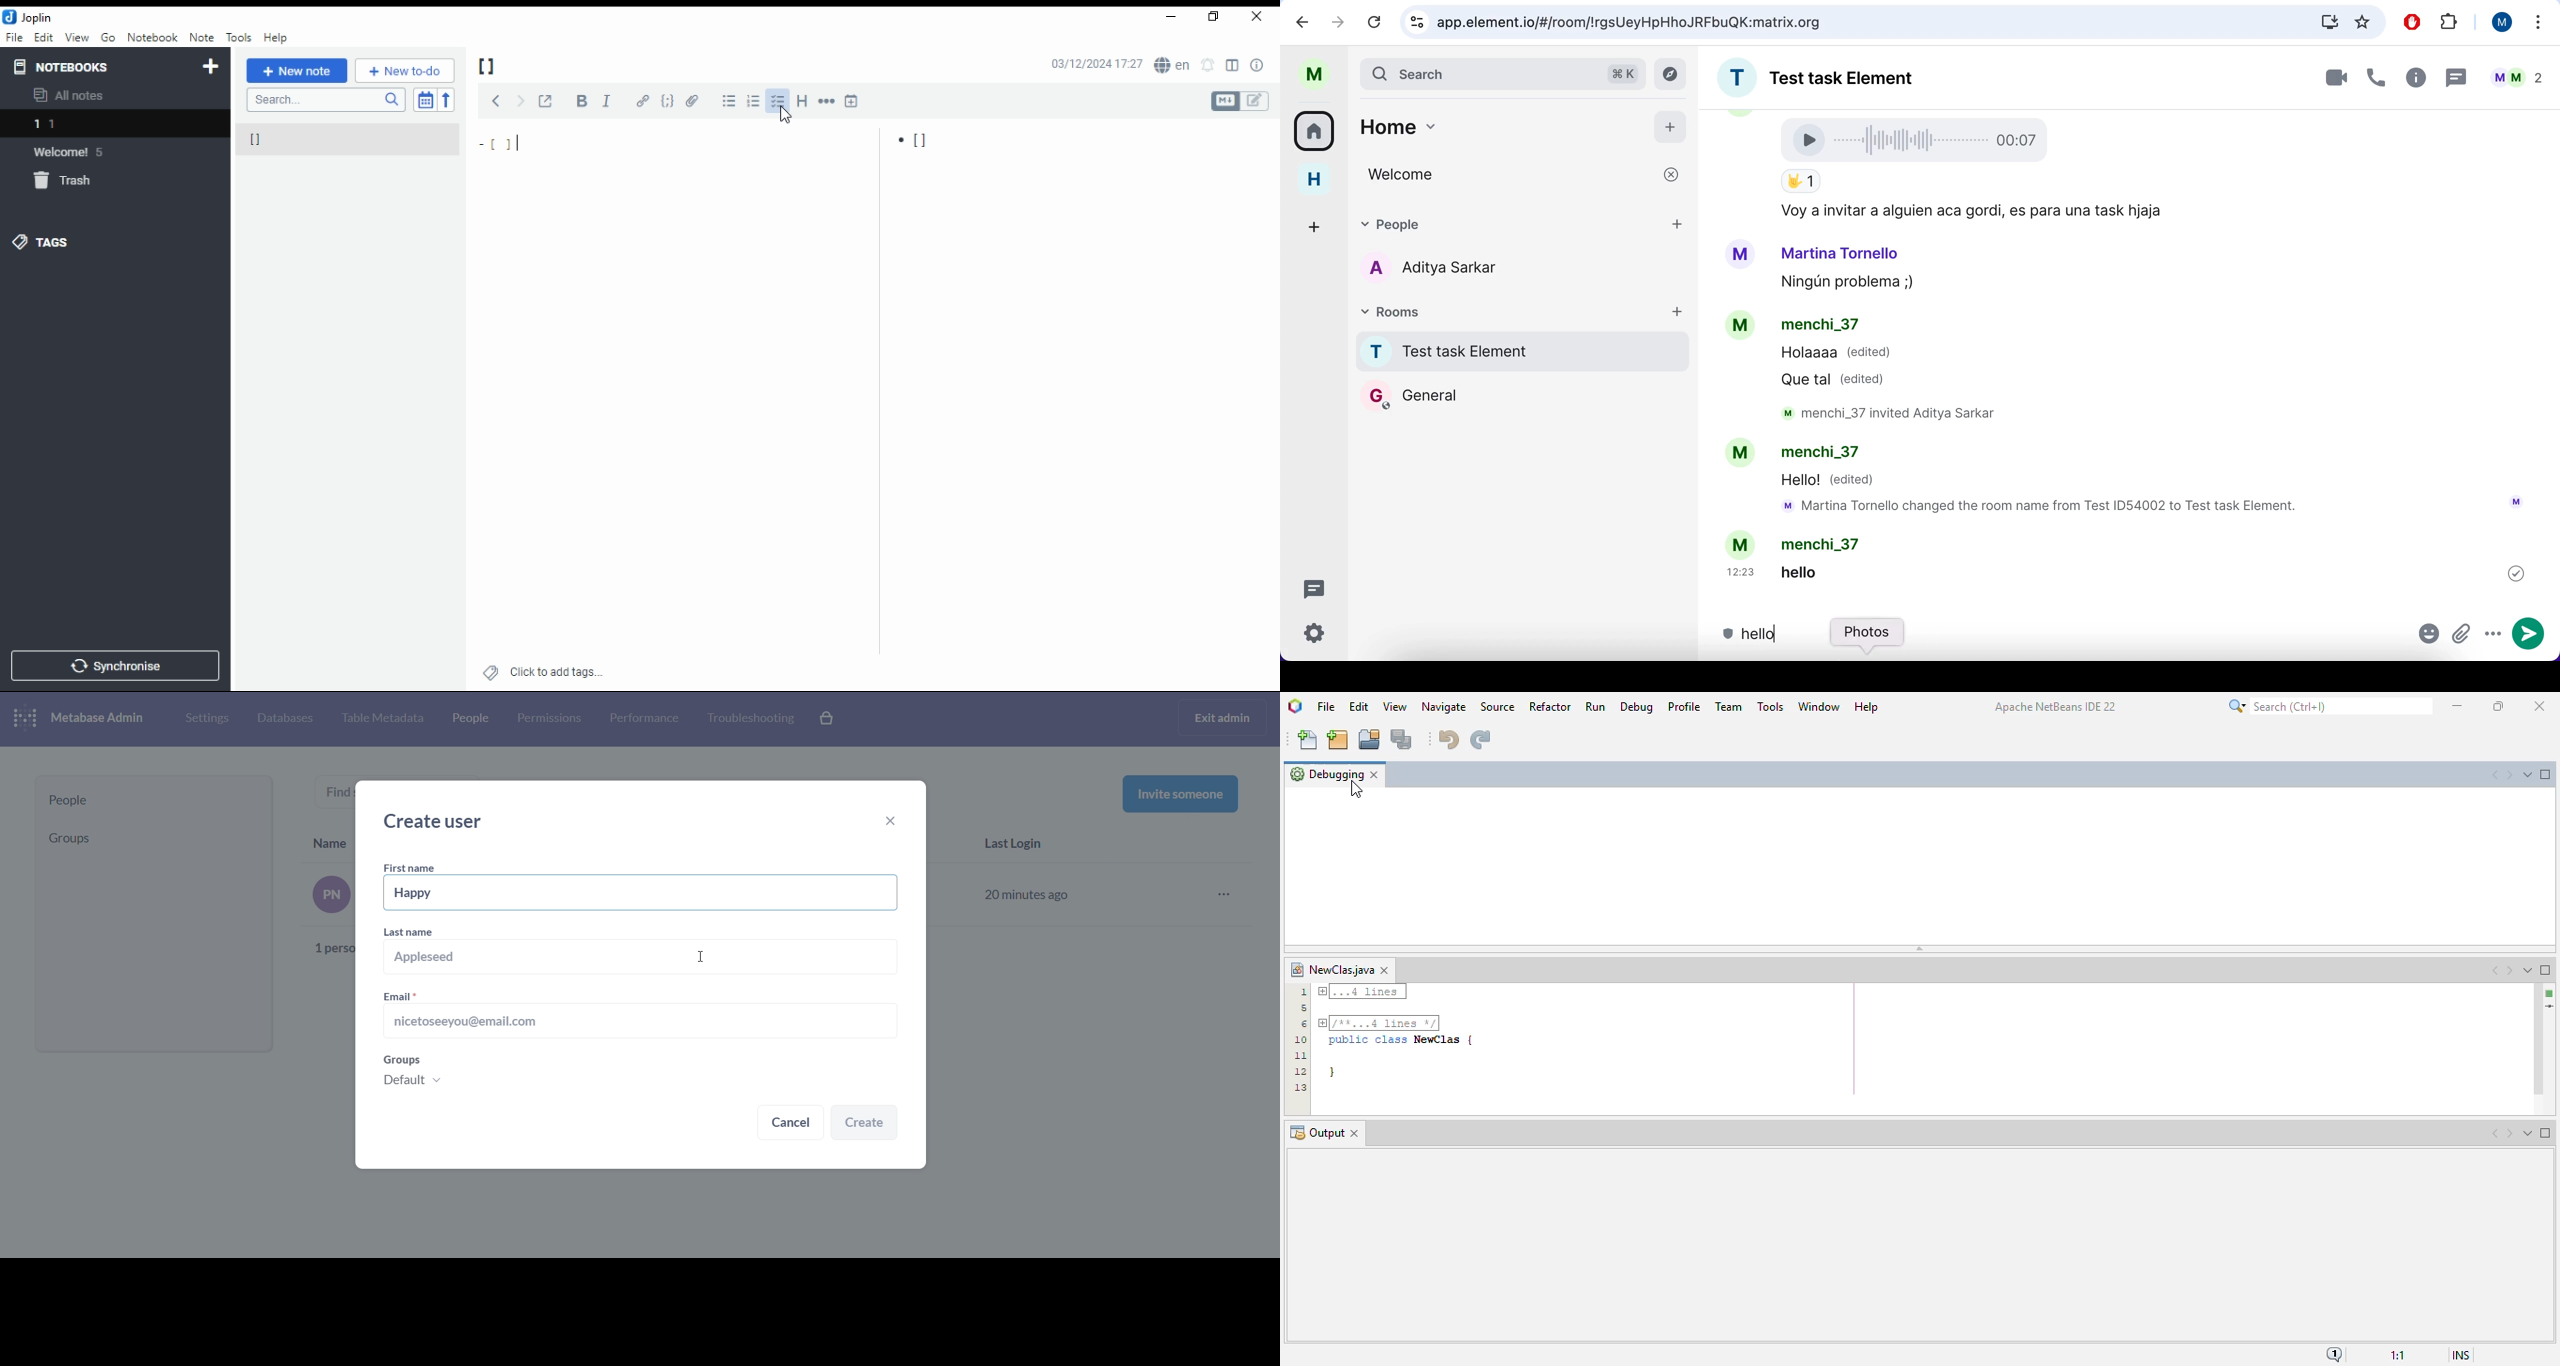  What do you see at coordinates (2528, 970) in the screenshot?
I see `show opened documents list` at bounding box center [2528, 970].